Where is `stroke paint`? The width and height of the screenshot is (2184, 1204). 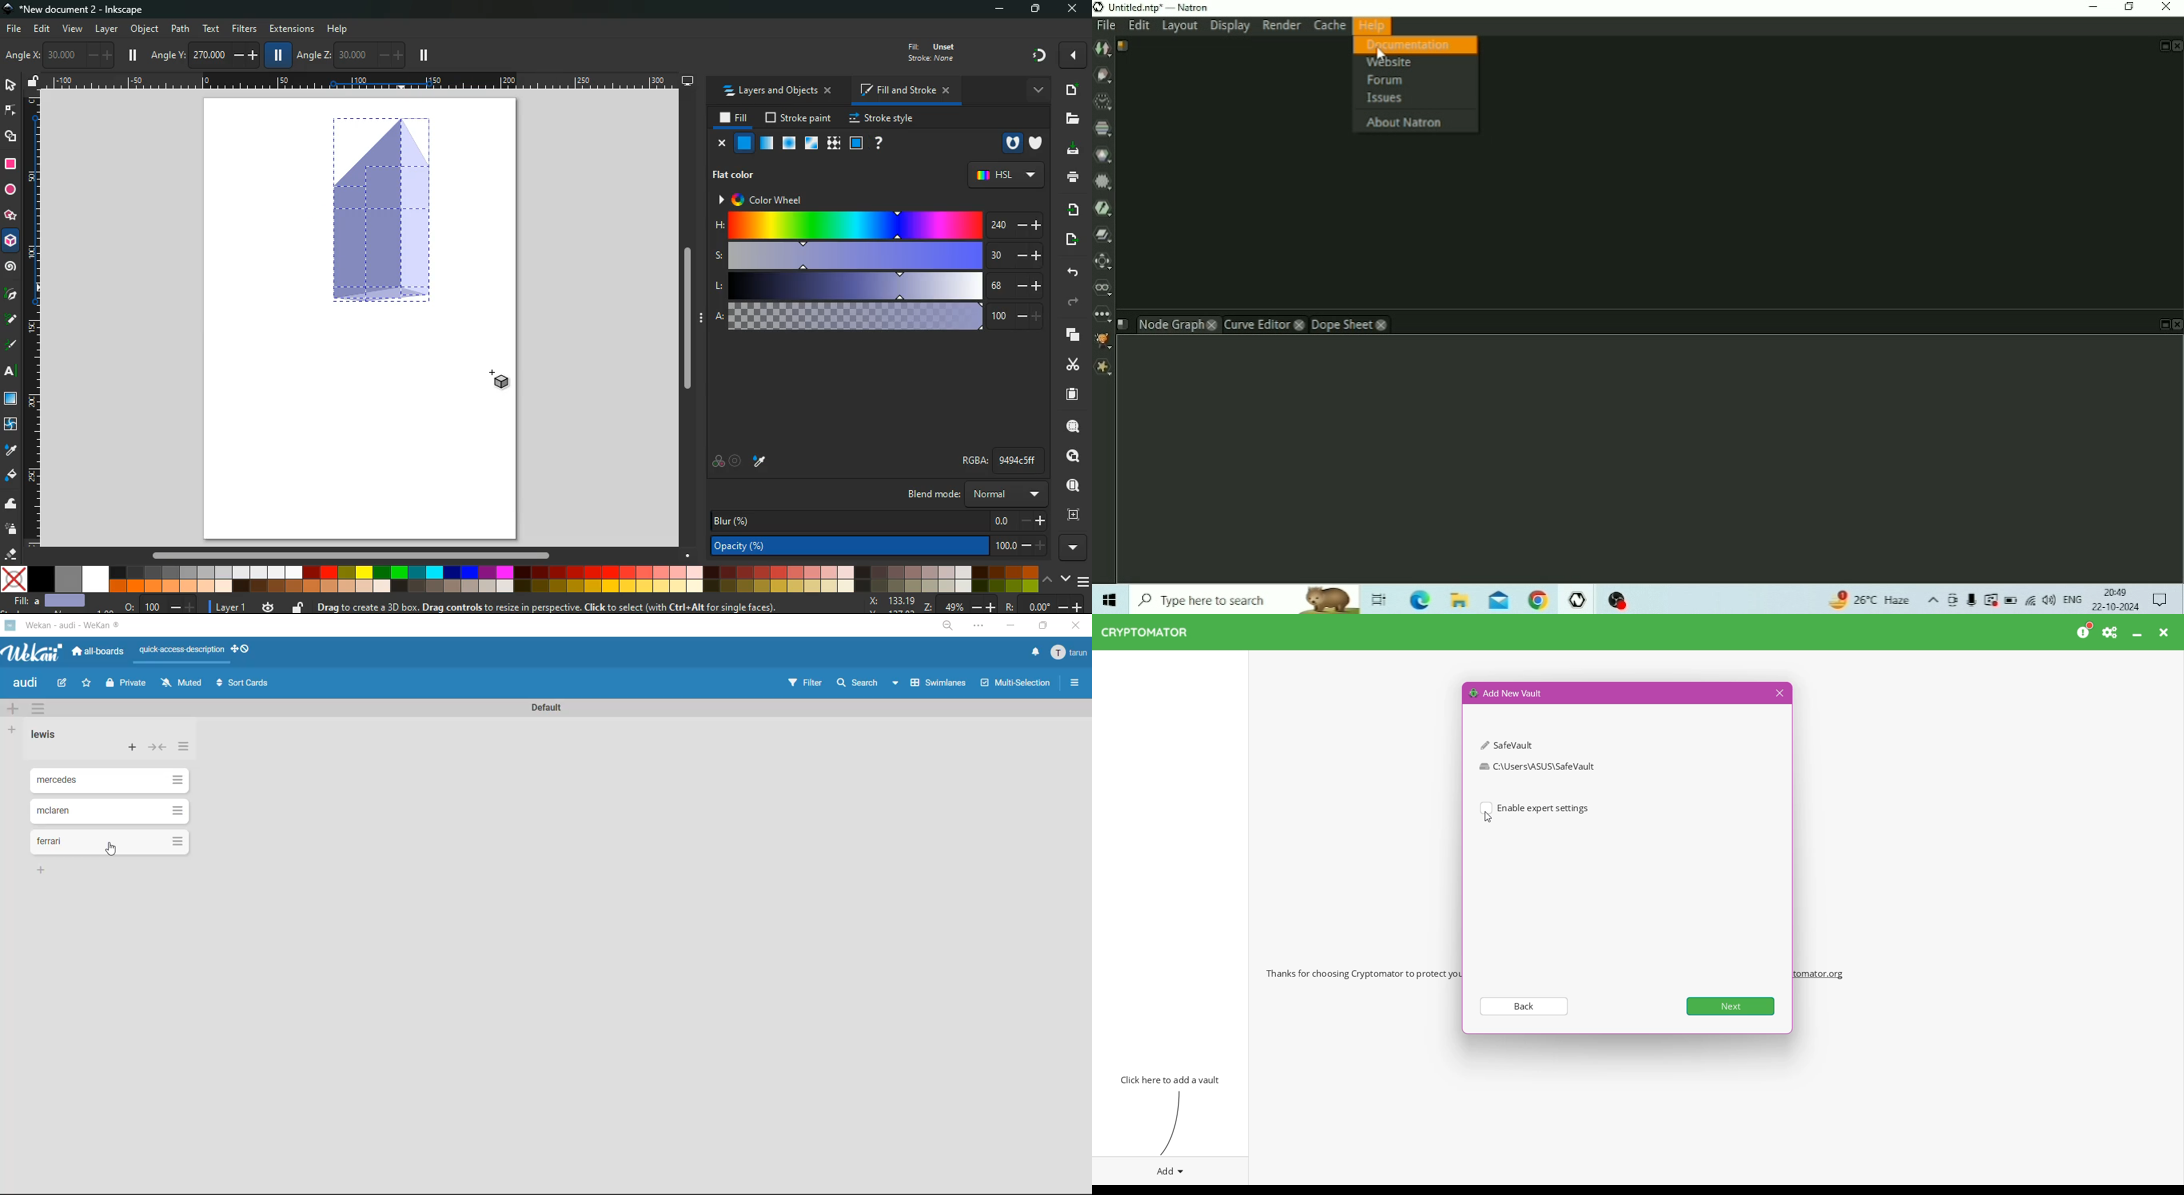
stroke paint is located at coordinates (799, 119).